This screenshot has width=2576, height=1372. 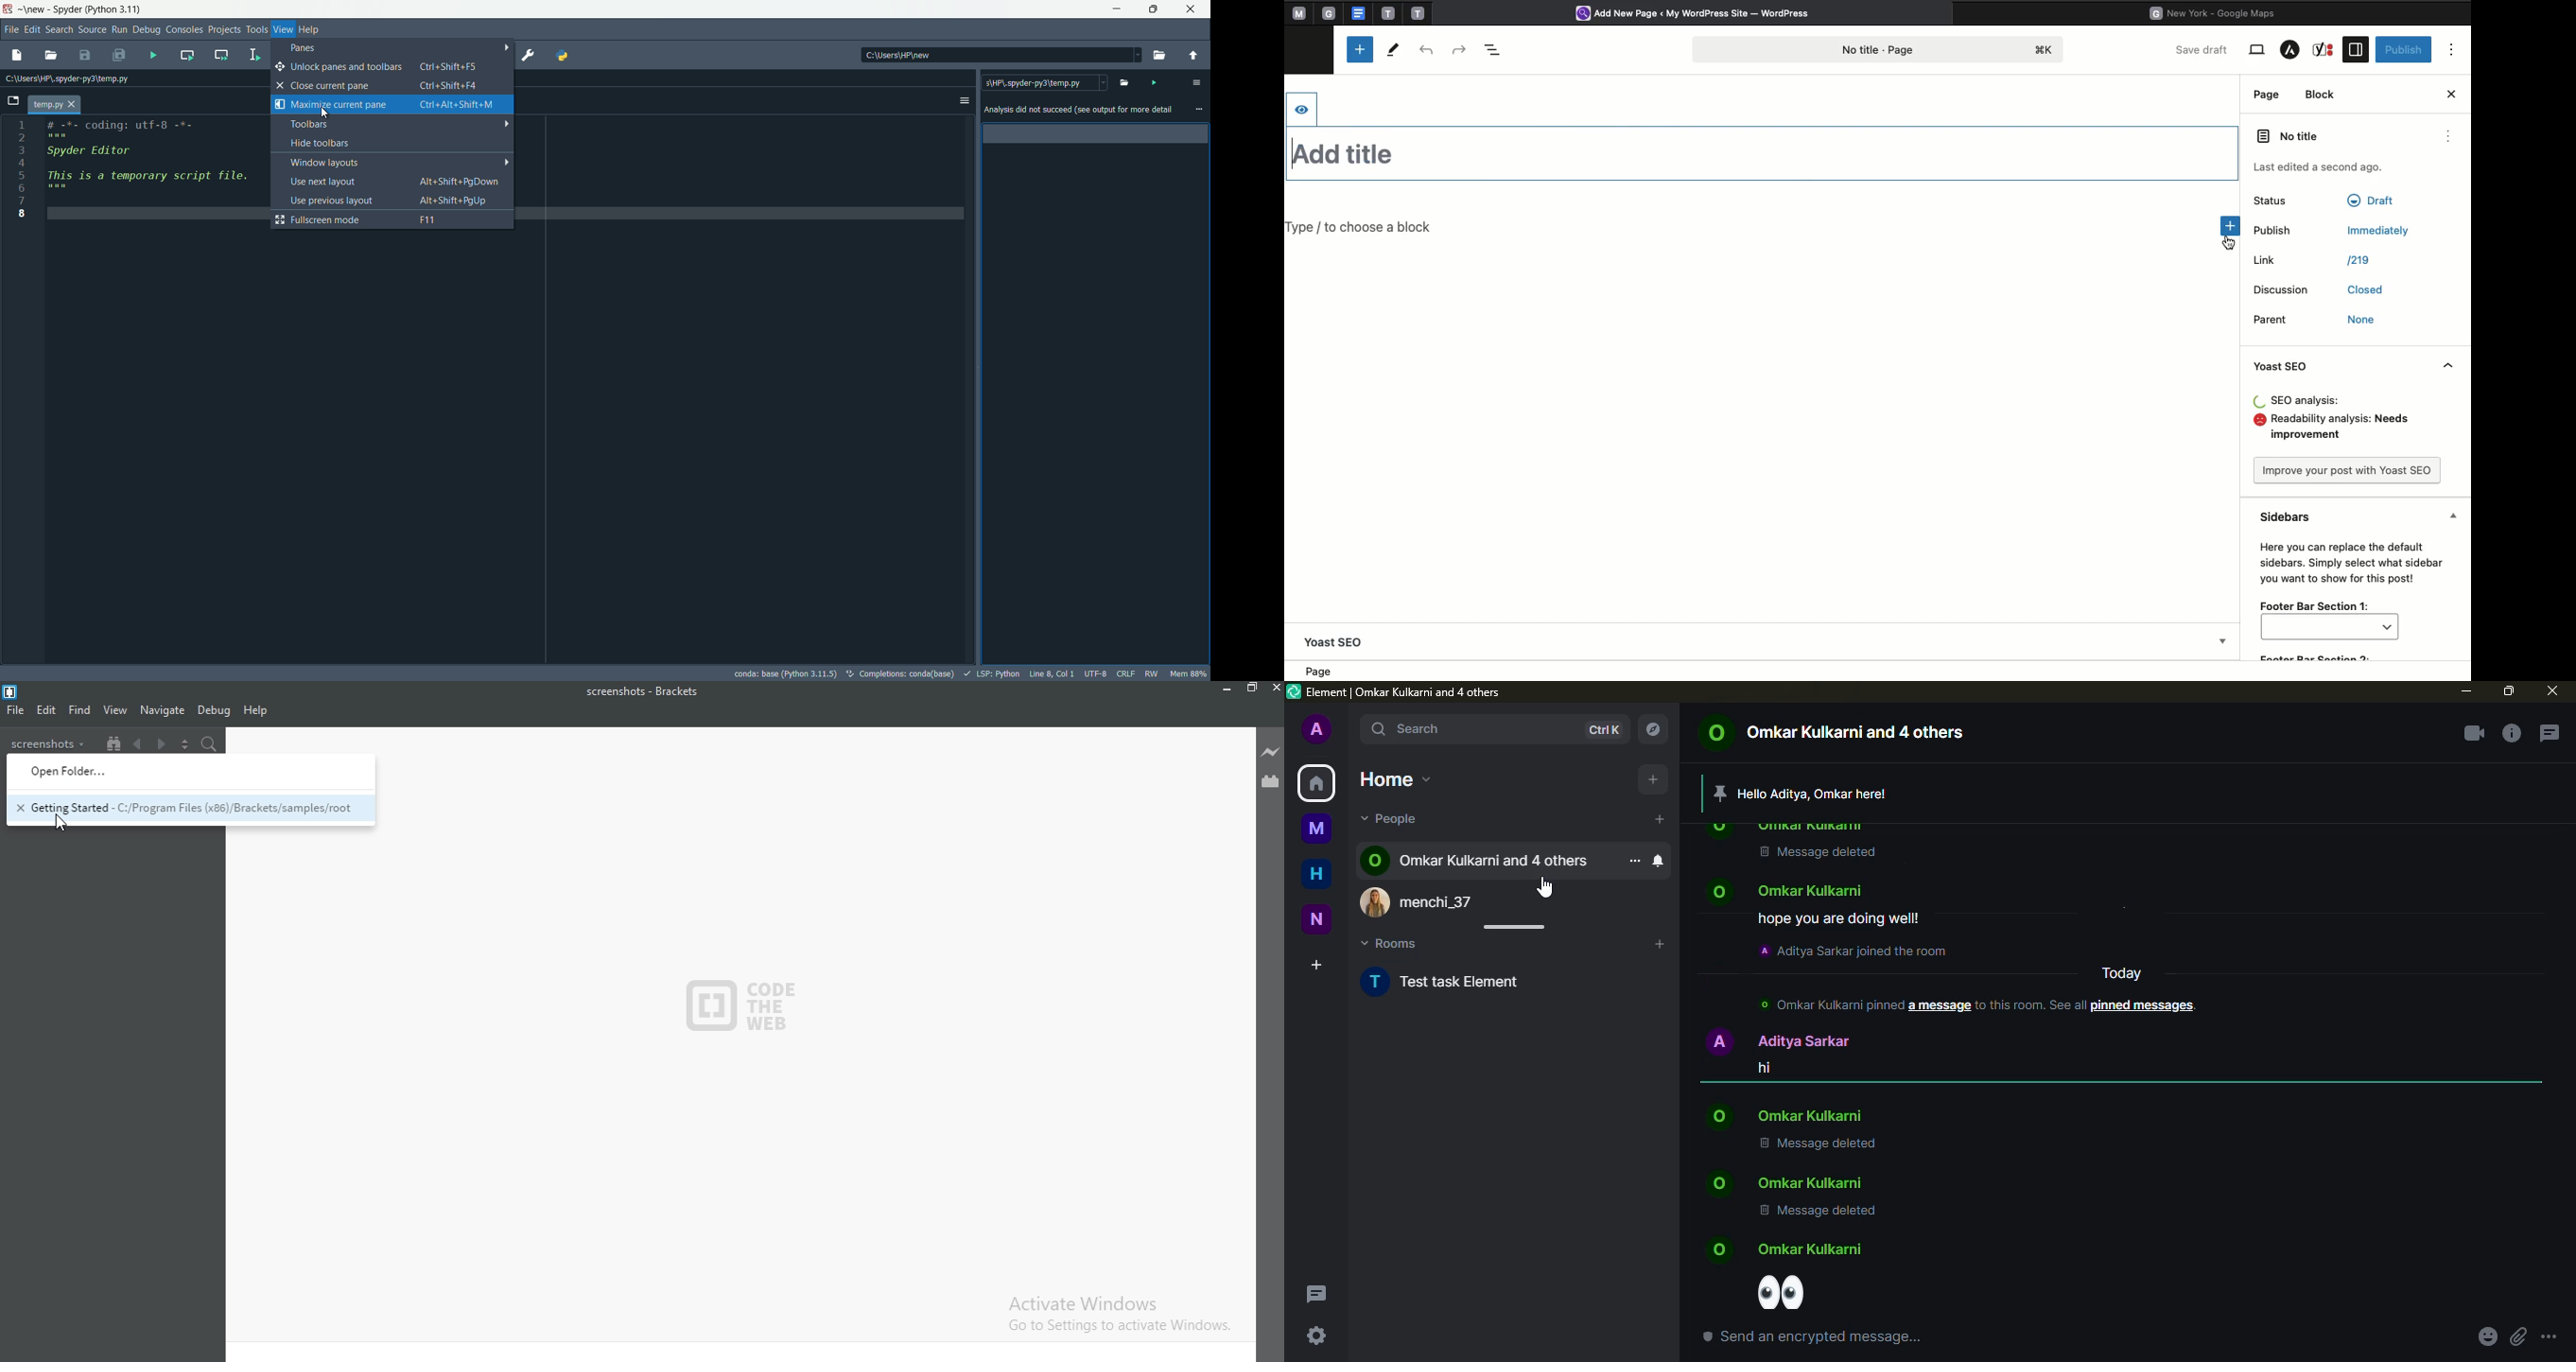 I want to click on omkar kulkarni pinned, so click(x=1828, y=1004).